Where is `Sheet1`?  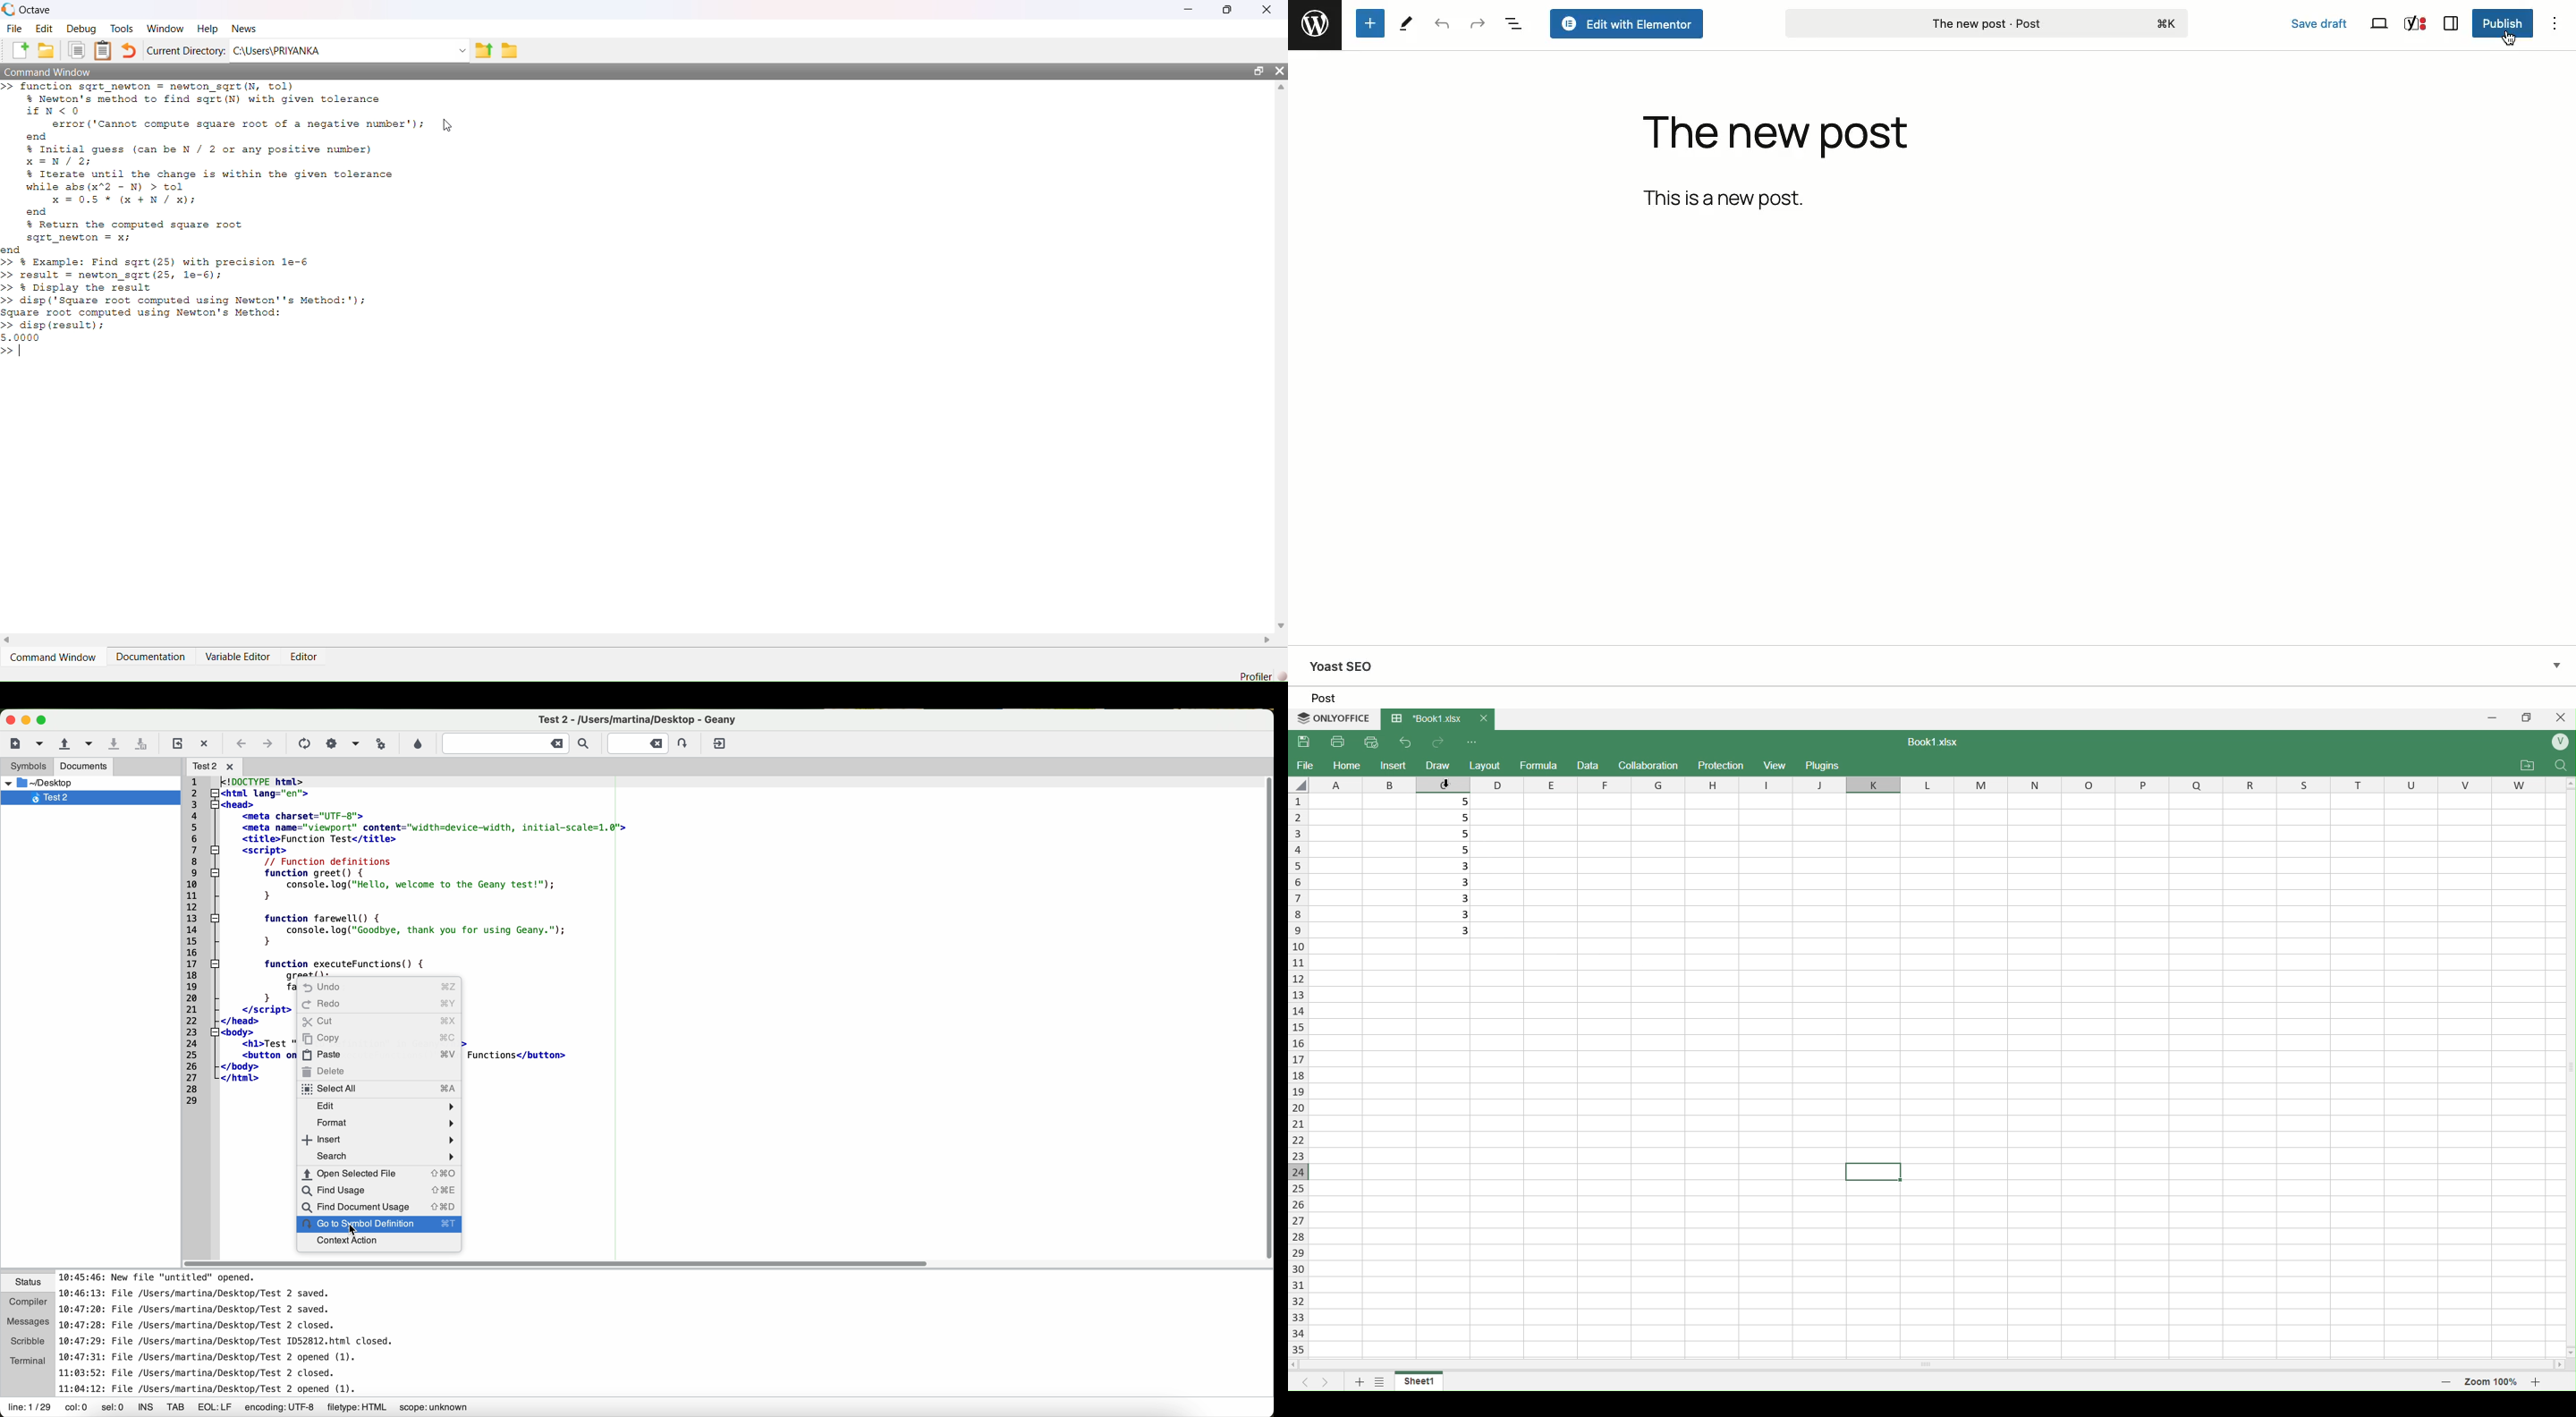
Sheet1 is located at coordinates (1425, 1382).